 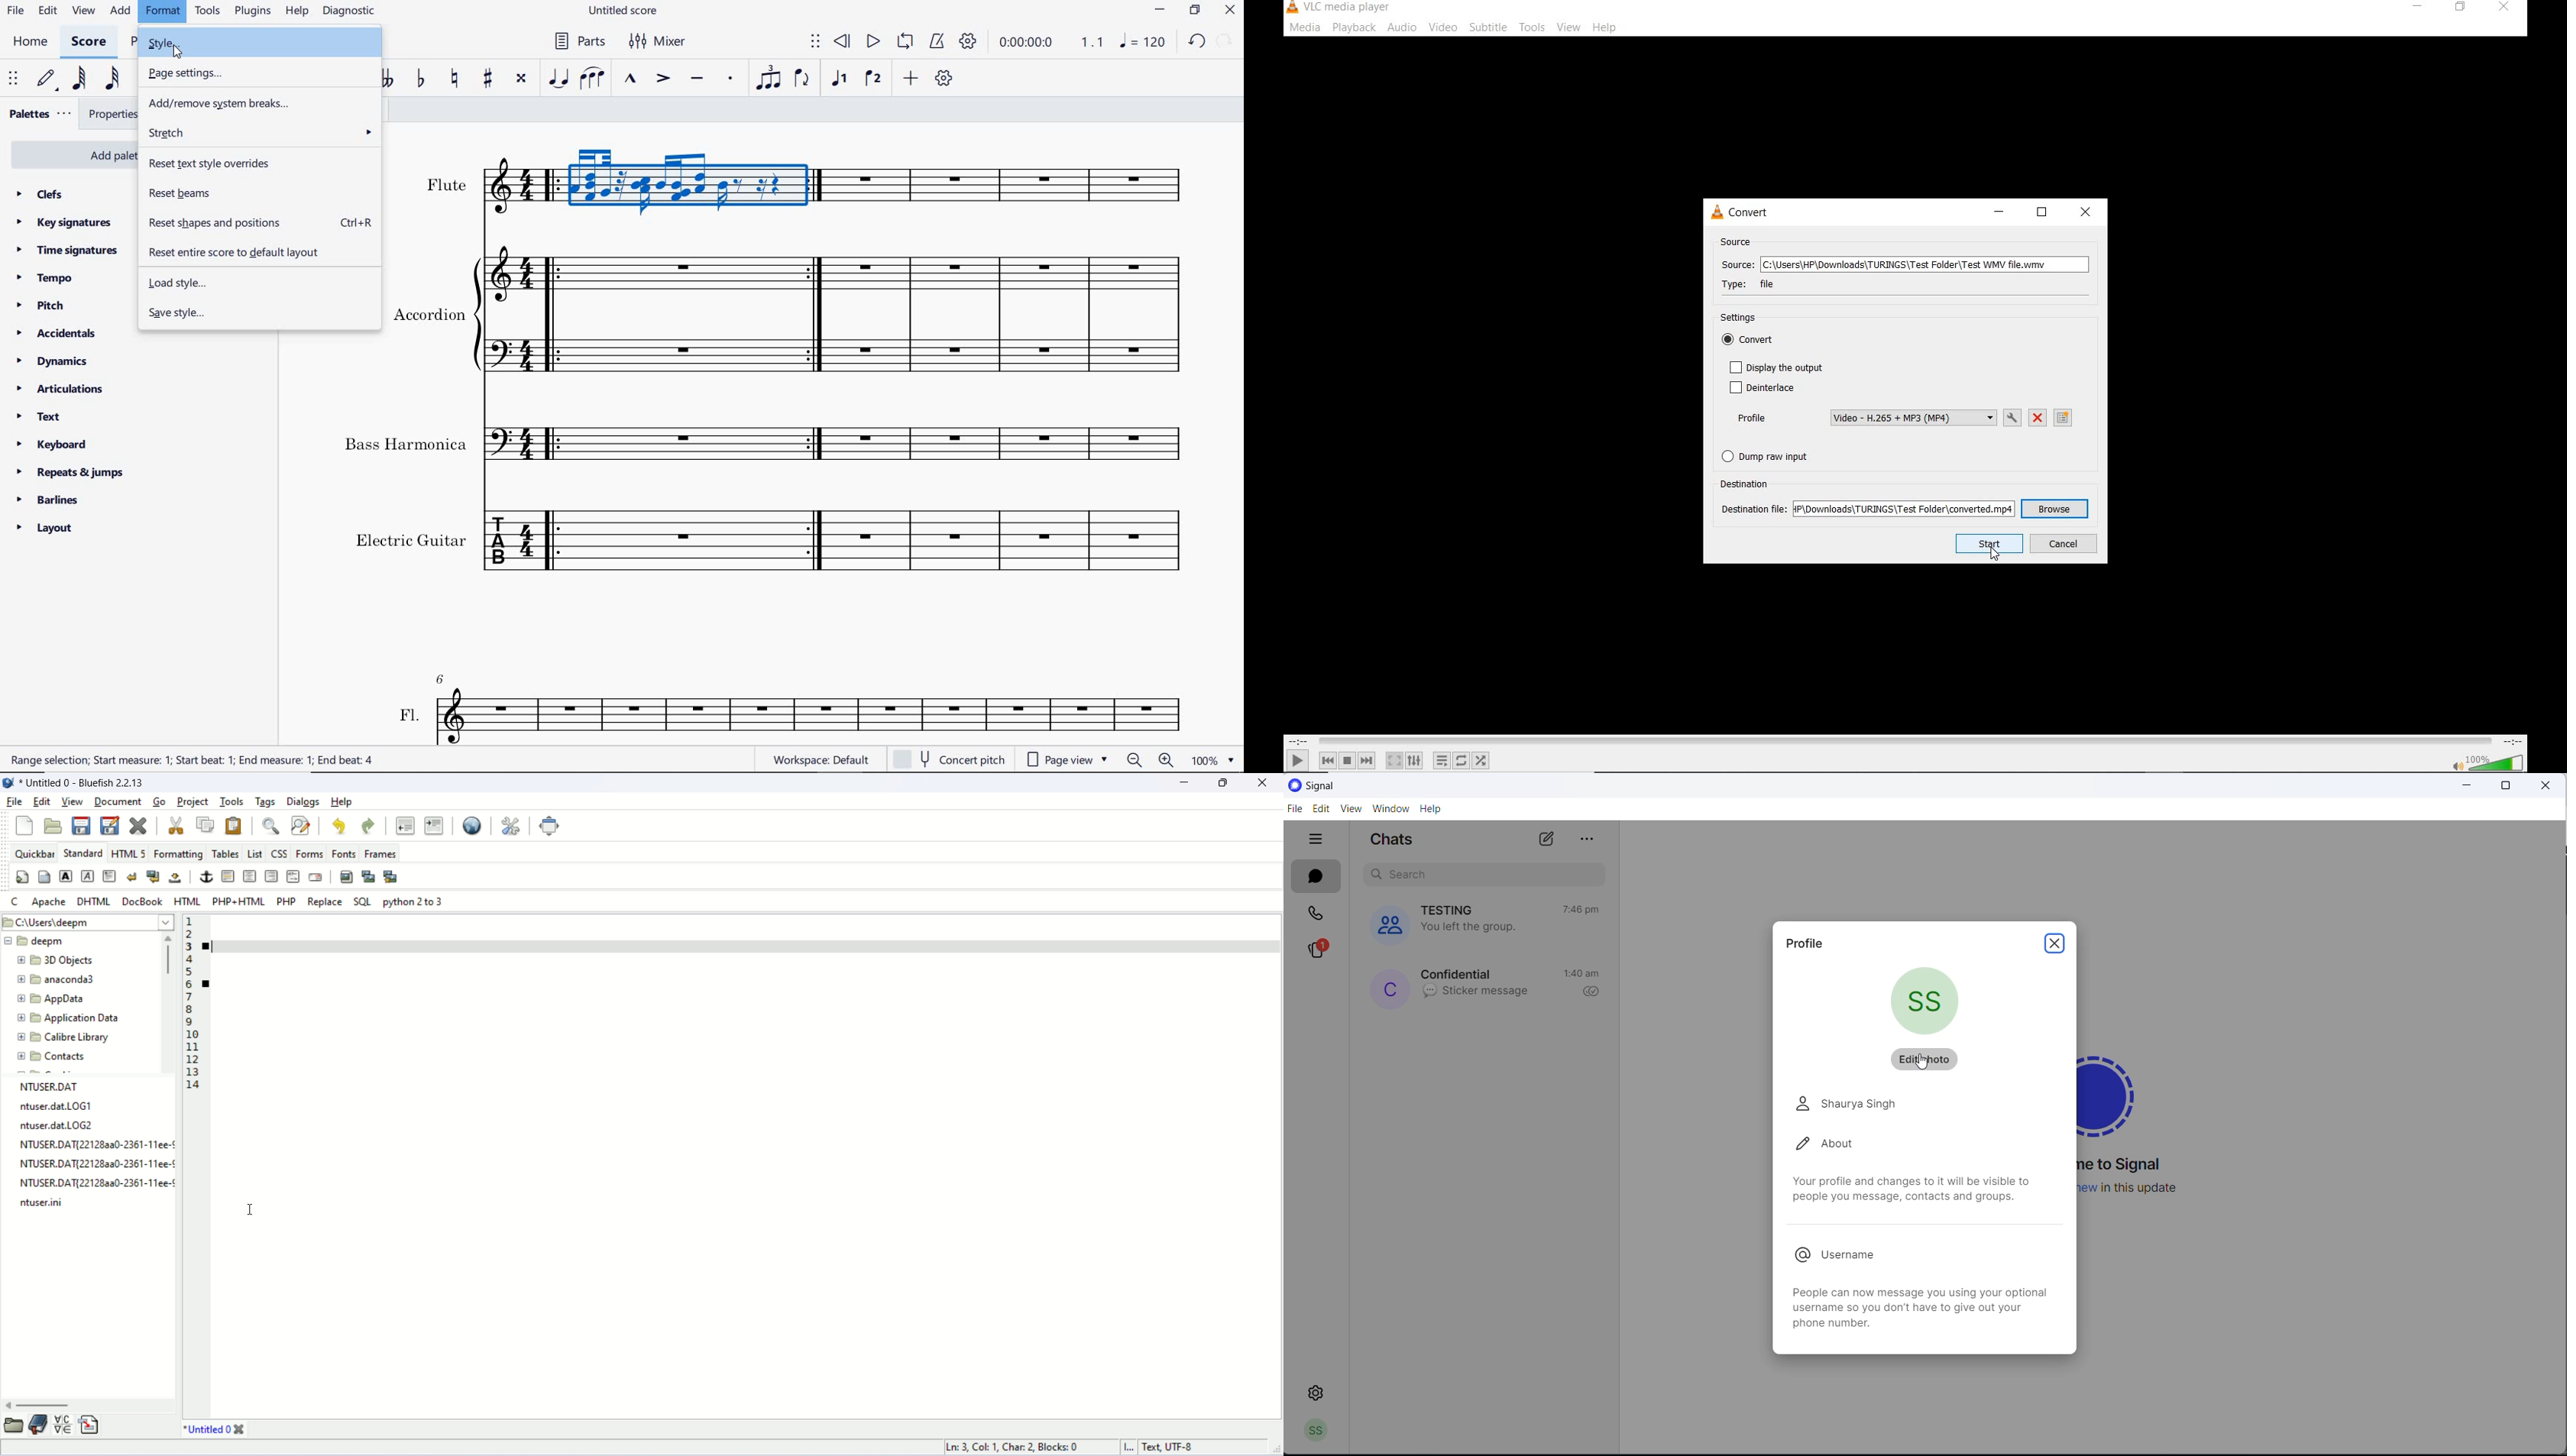 I want to click on ZOOM FACTOR, so click(x=1213, y=759).